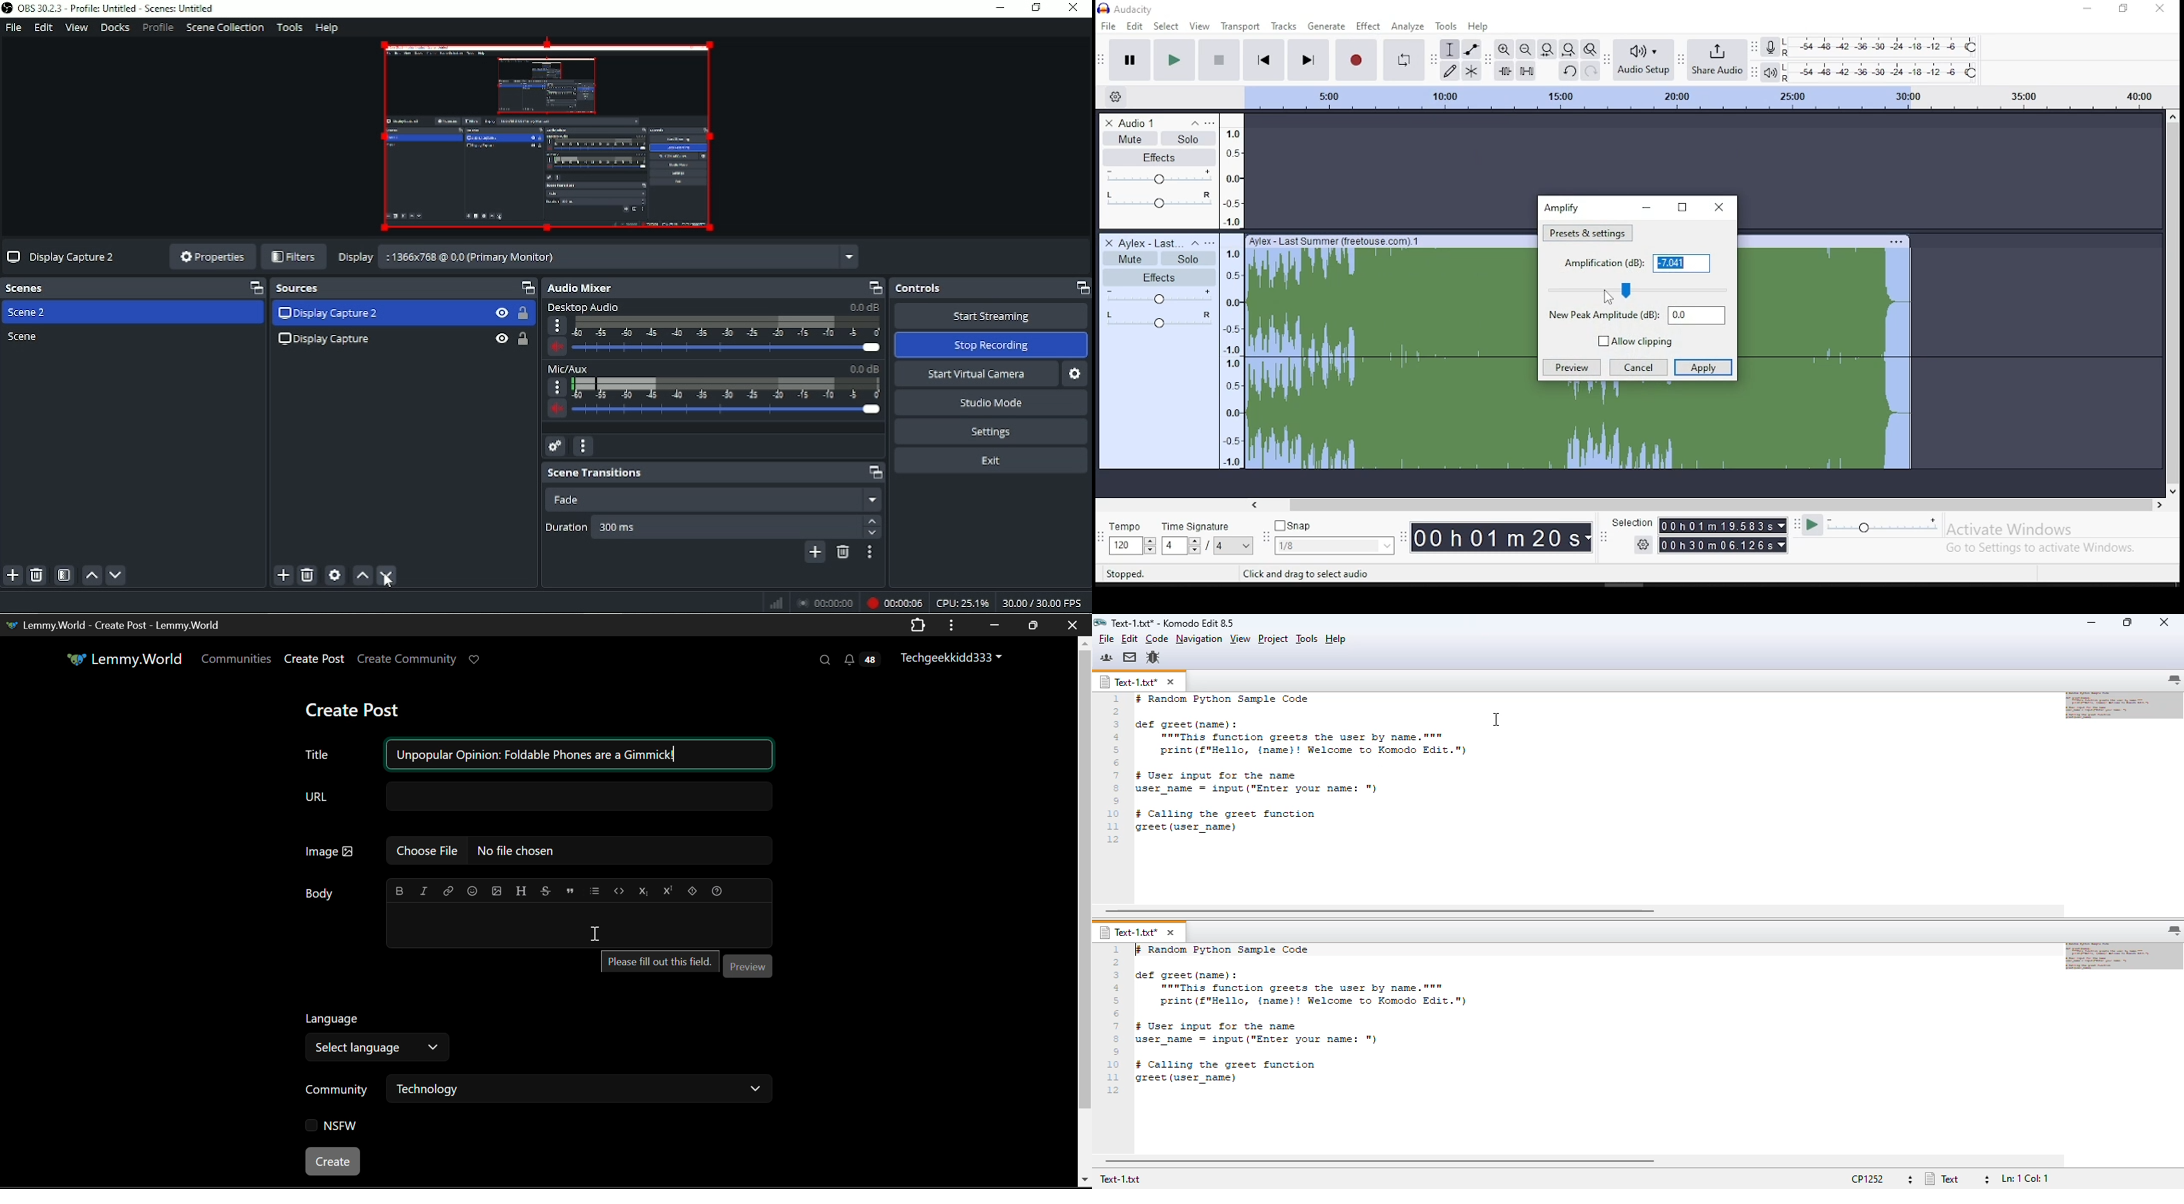  What do you see at coordinates (773, 604) in the screenshot?
I see `Graph` at bounding box center [773, 604].